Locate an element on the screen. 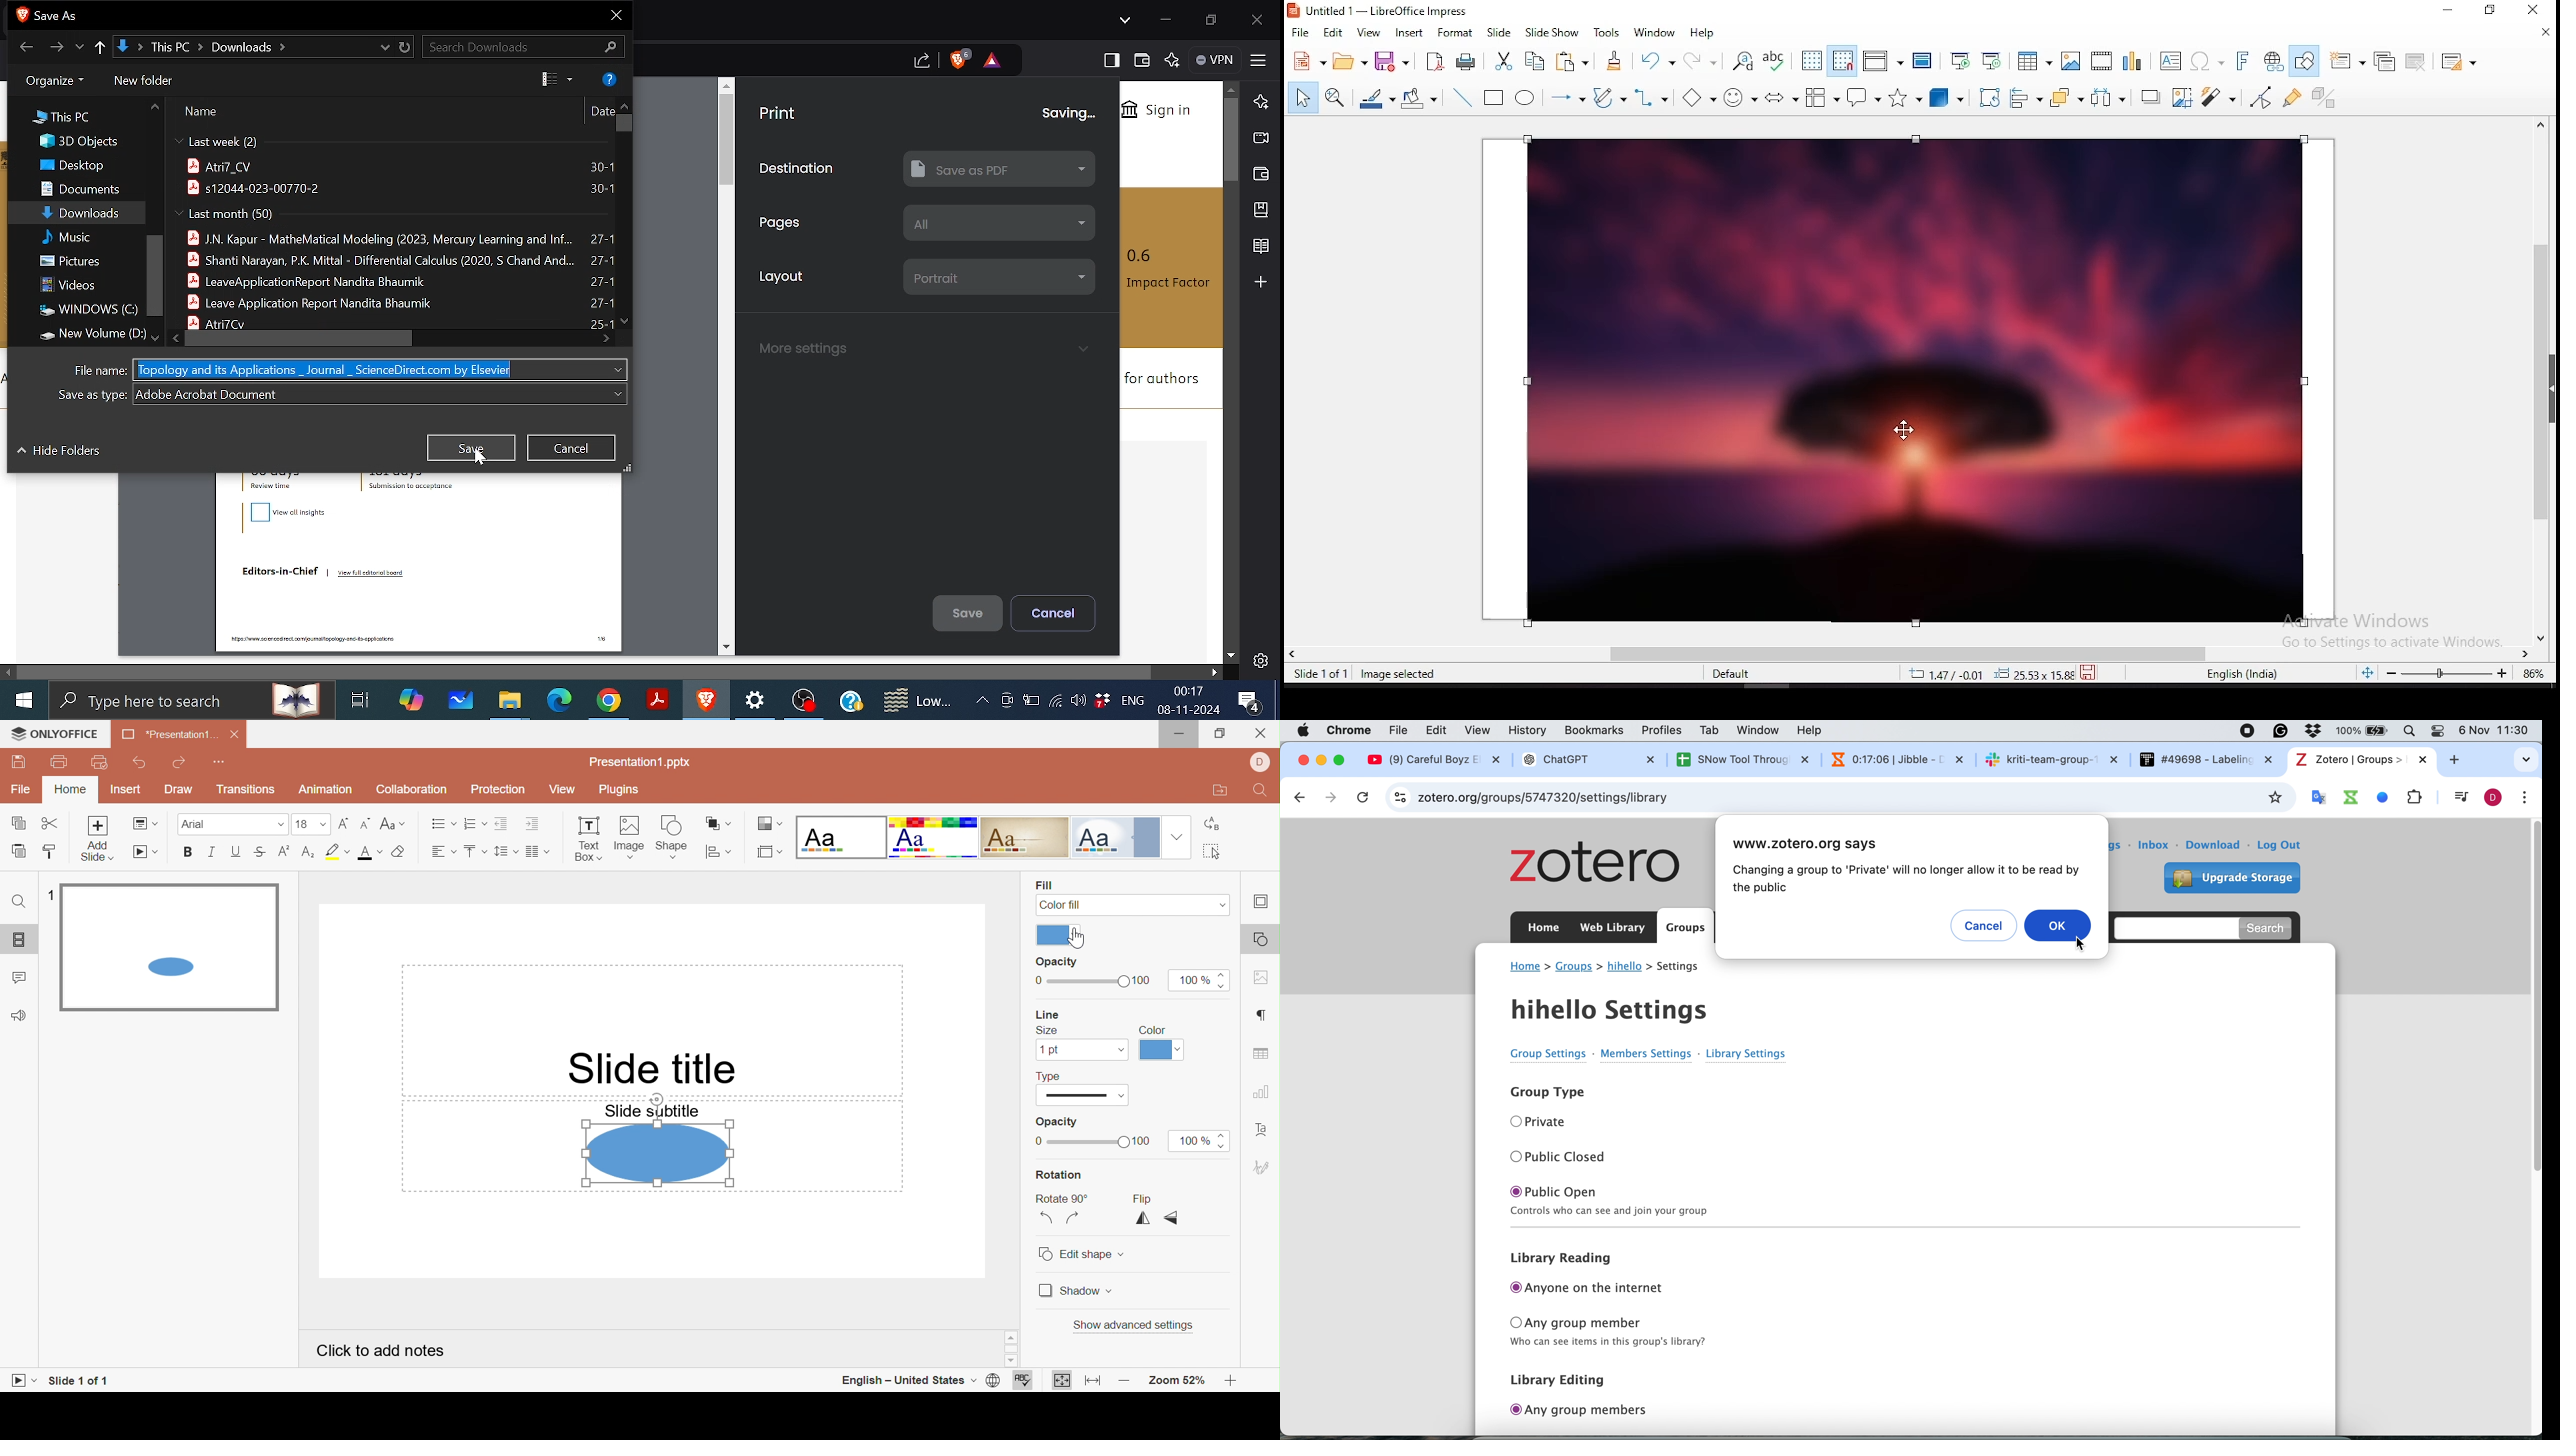 The height and width of the screenshot is (1456, 2576). Italic is located at coordinates (212, 852).